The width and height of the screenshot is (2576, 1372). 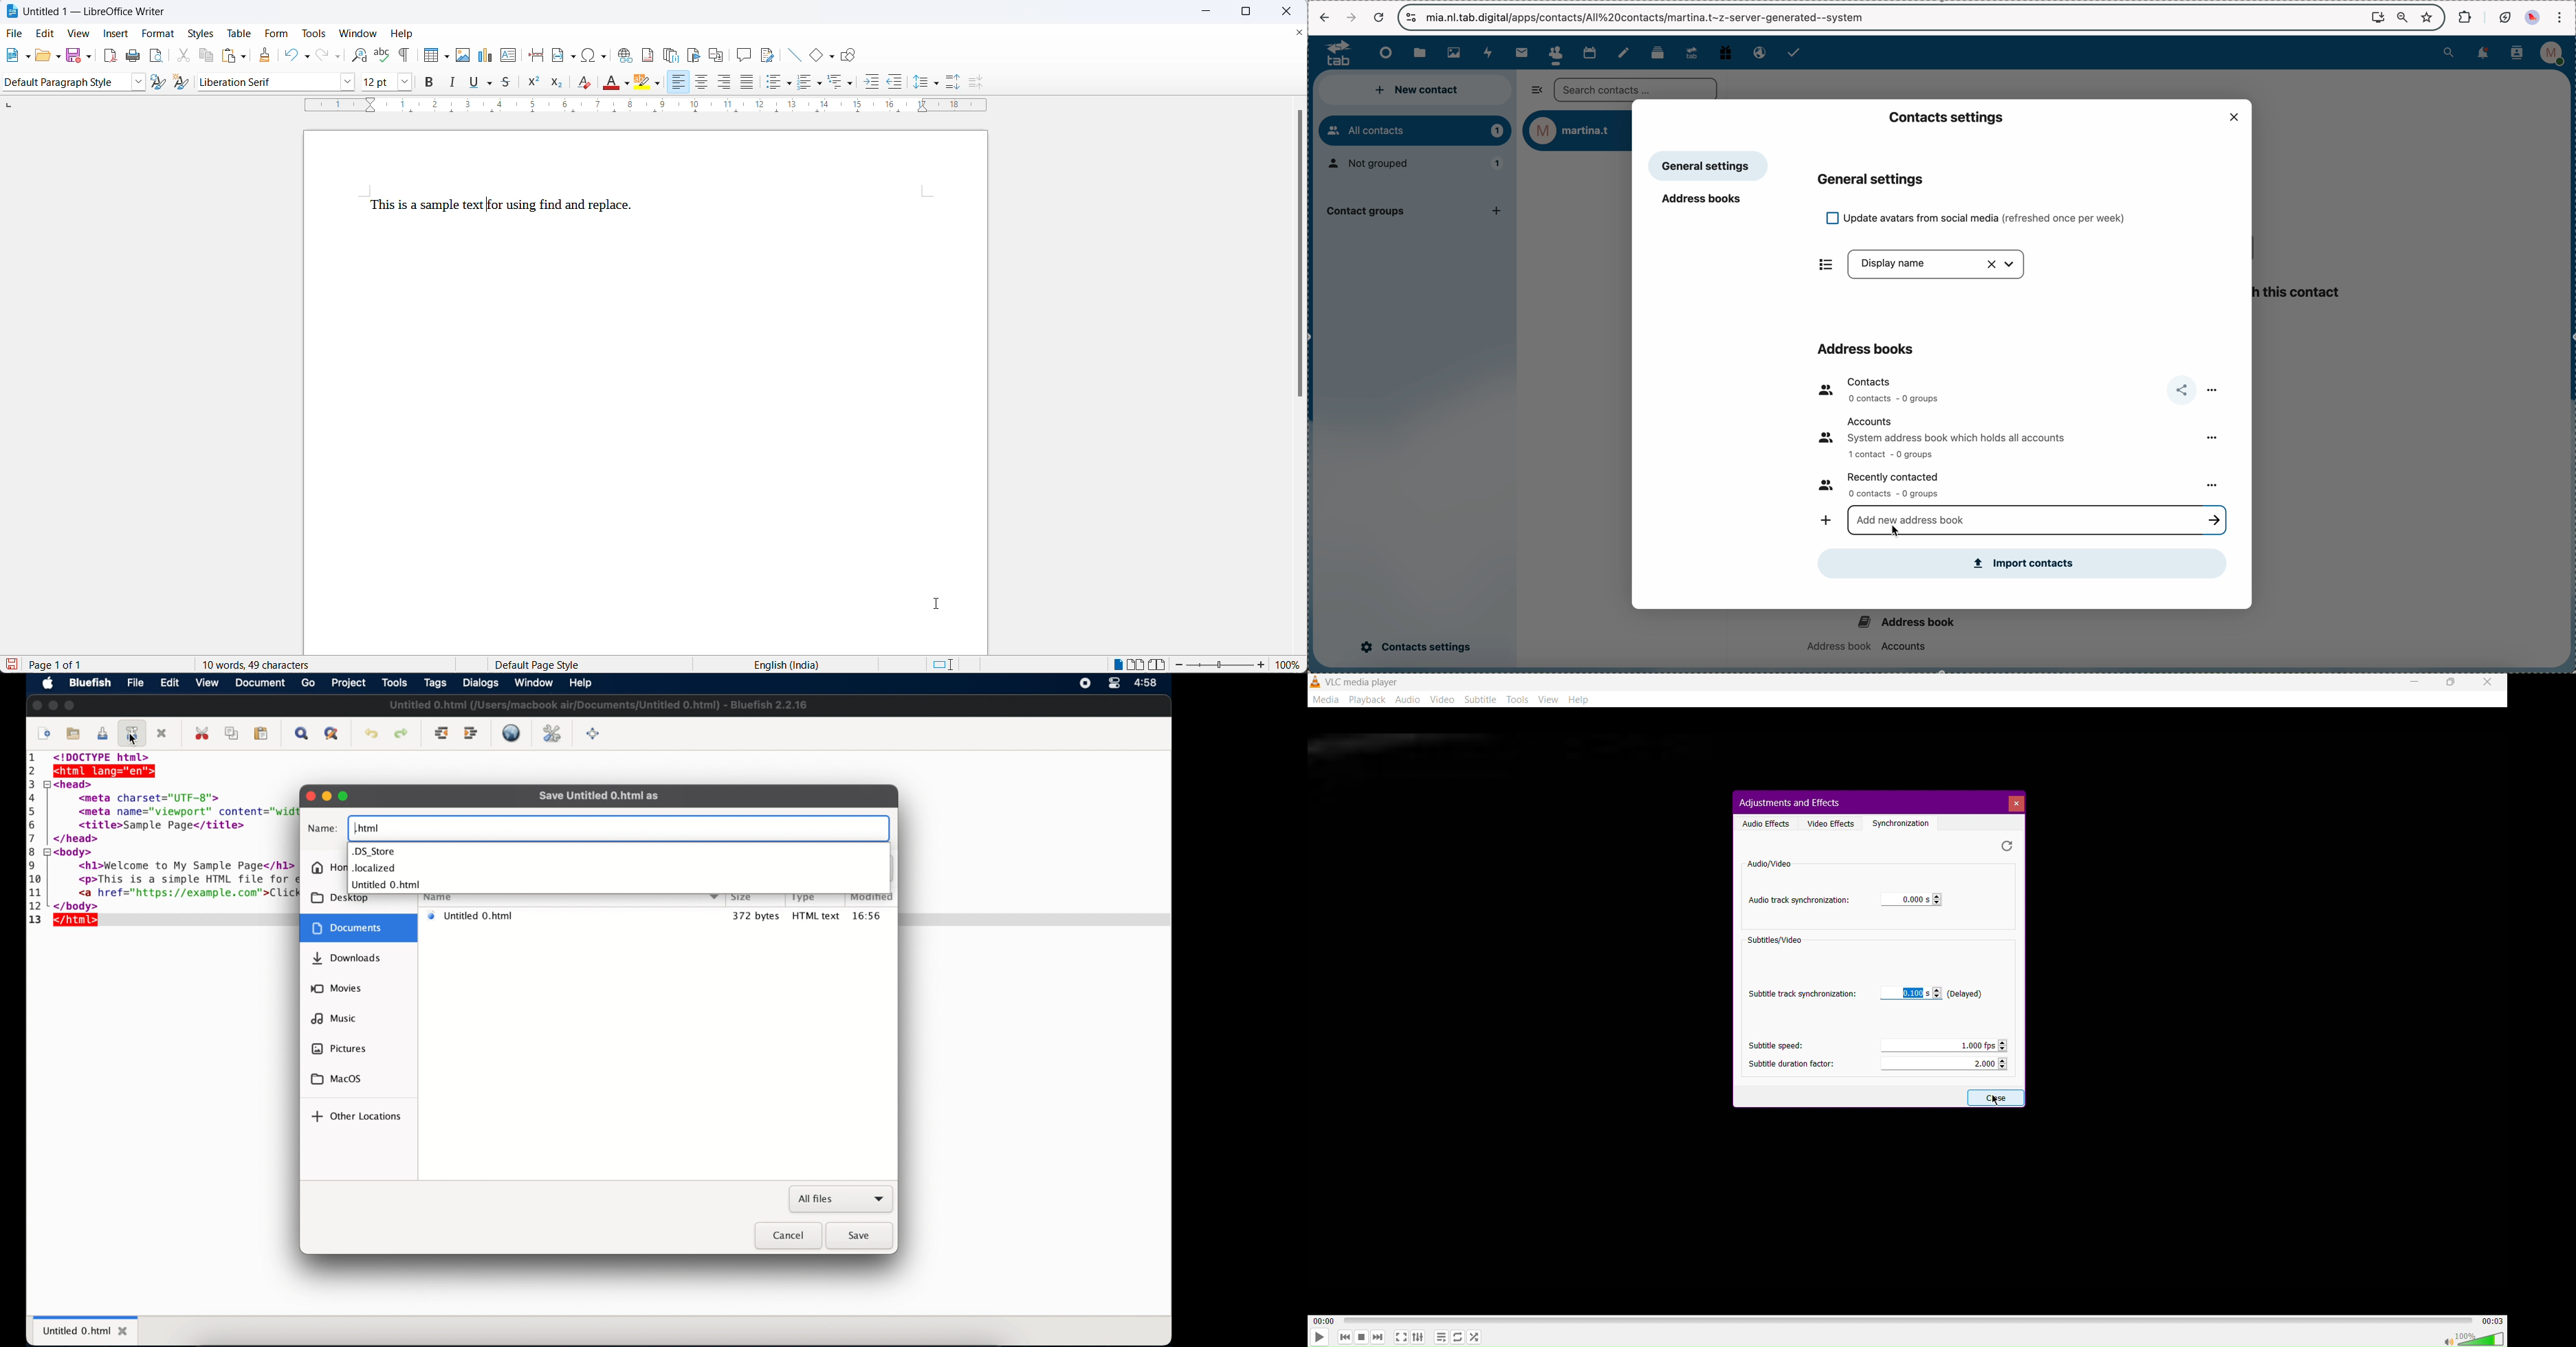 What do you see at coordinates (791, 84) in the screenshot?
I see `toggle unordered list options` at bounding box center [791, 84].